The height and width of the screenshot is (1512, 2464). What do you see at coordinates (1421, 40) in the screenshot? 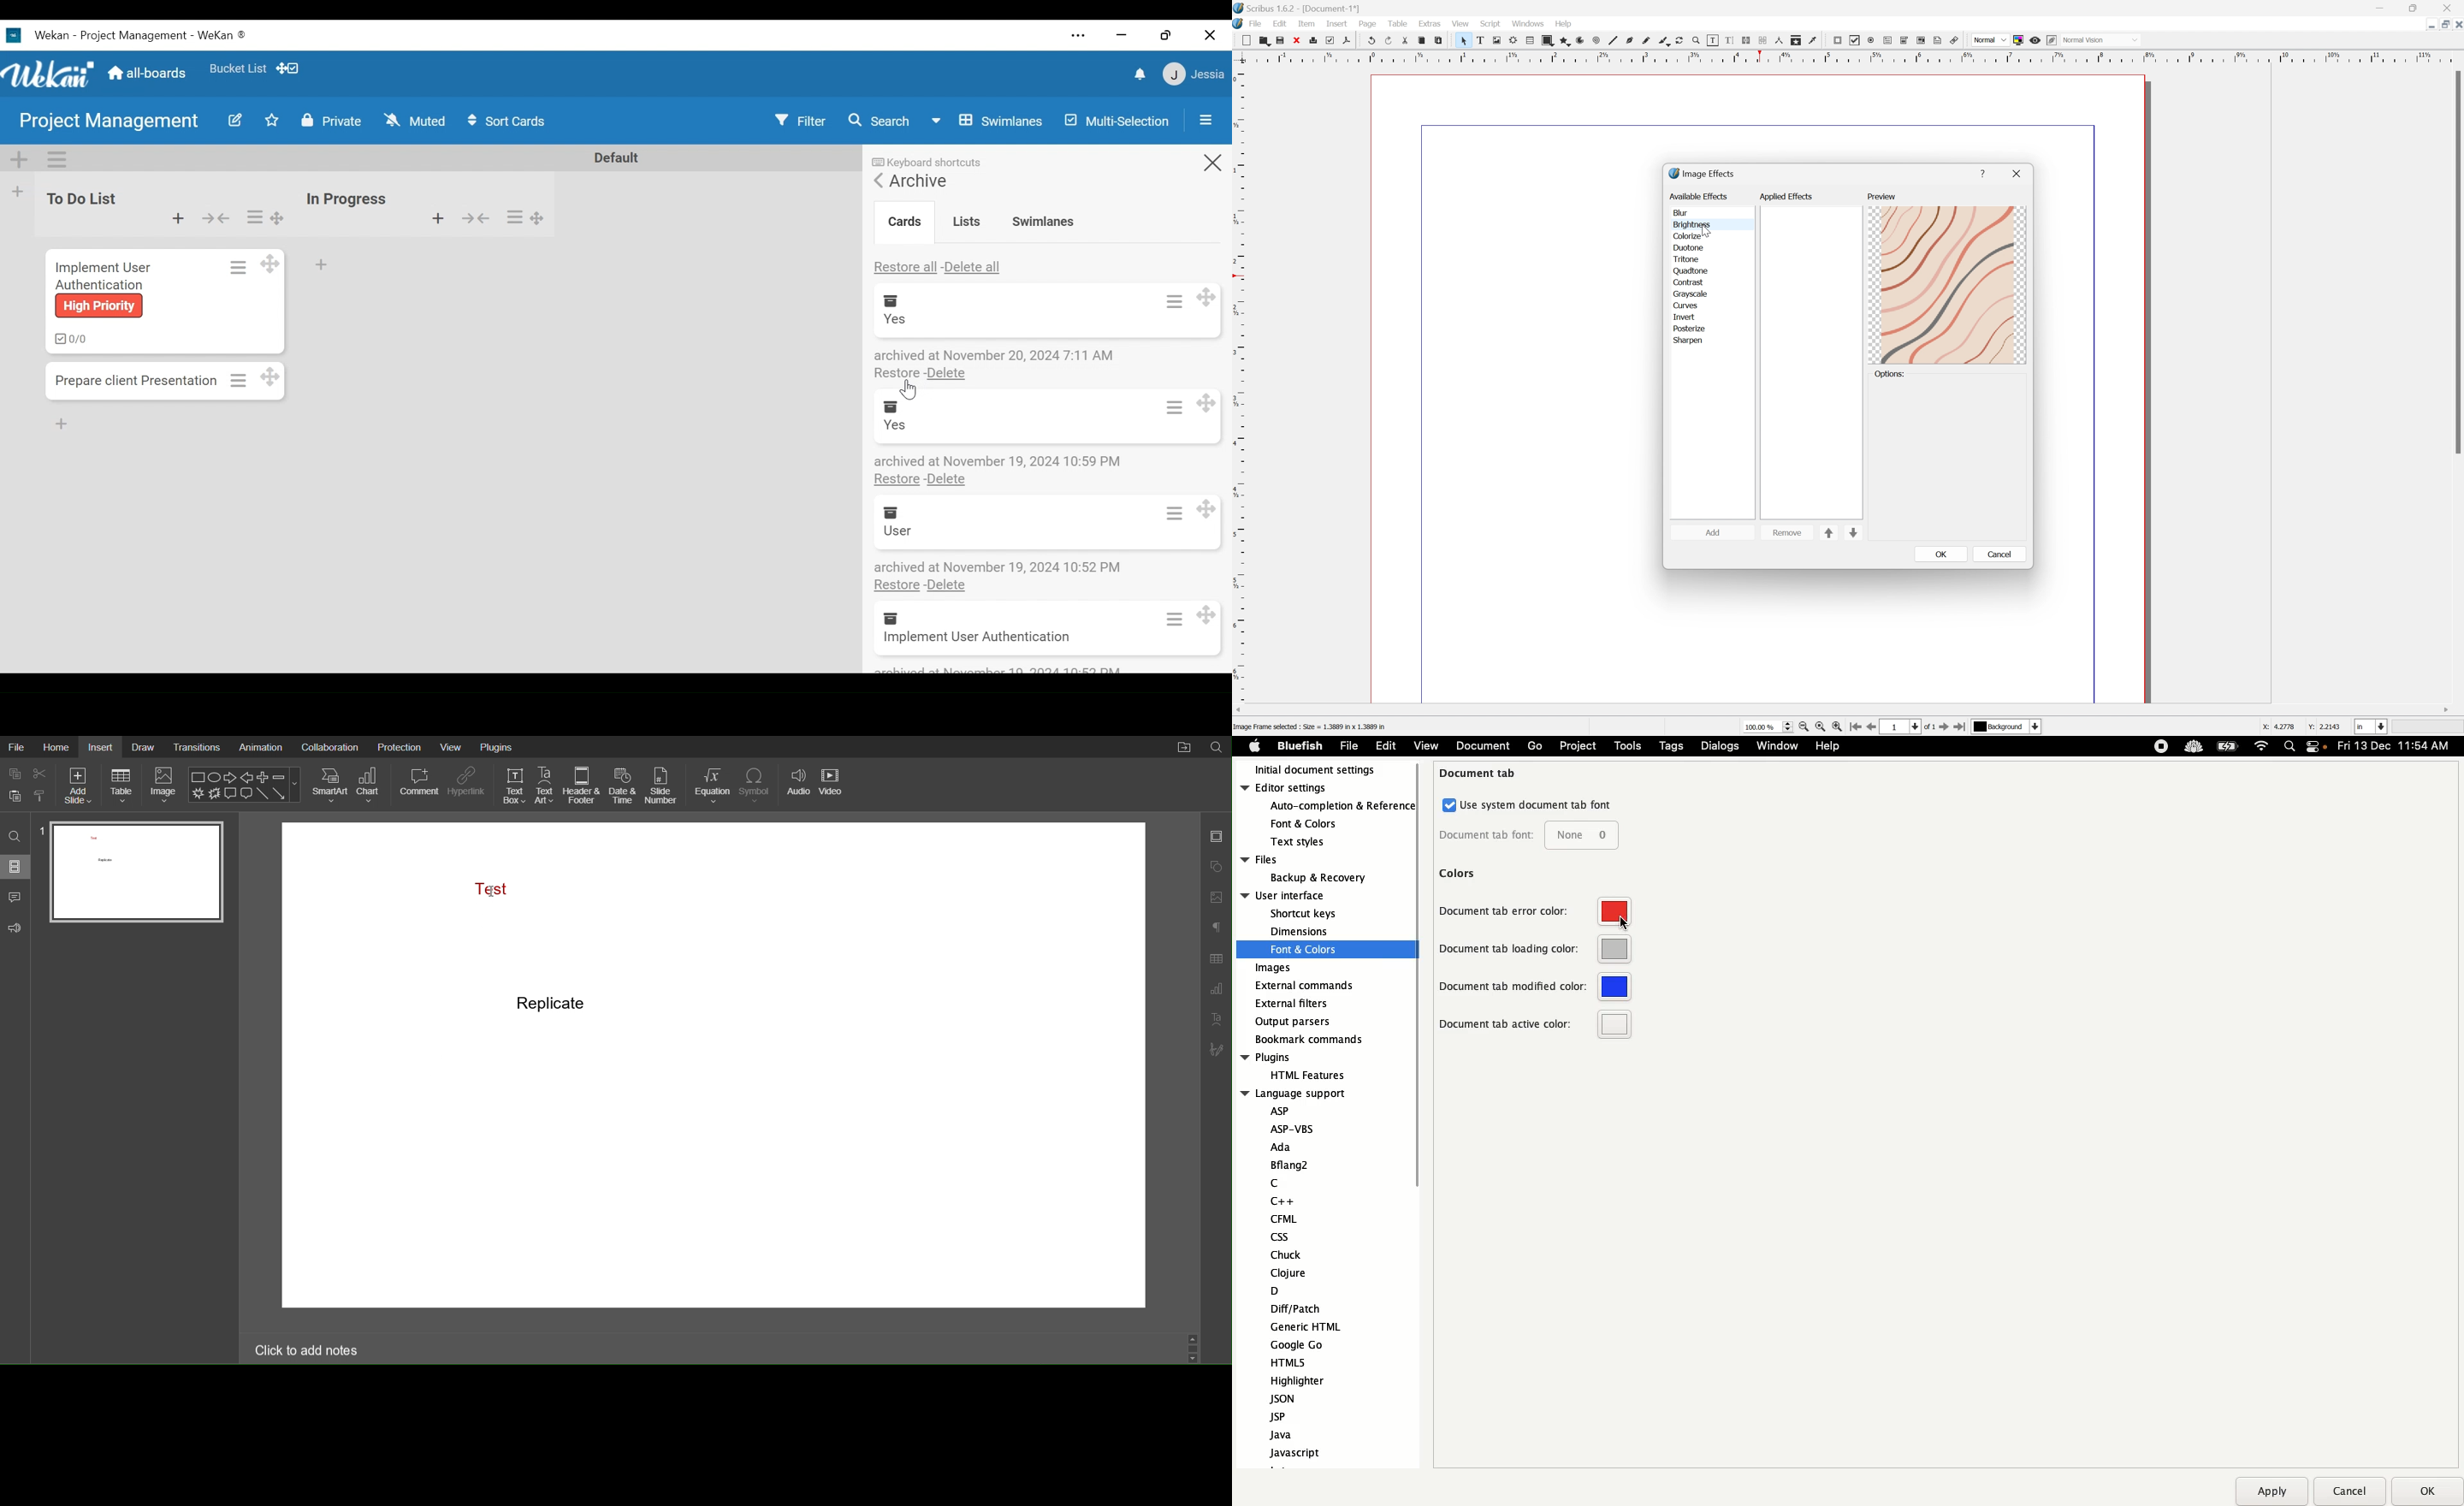
I see `Copy` at bounding box center [1421, 40].